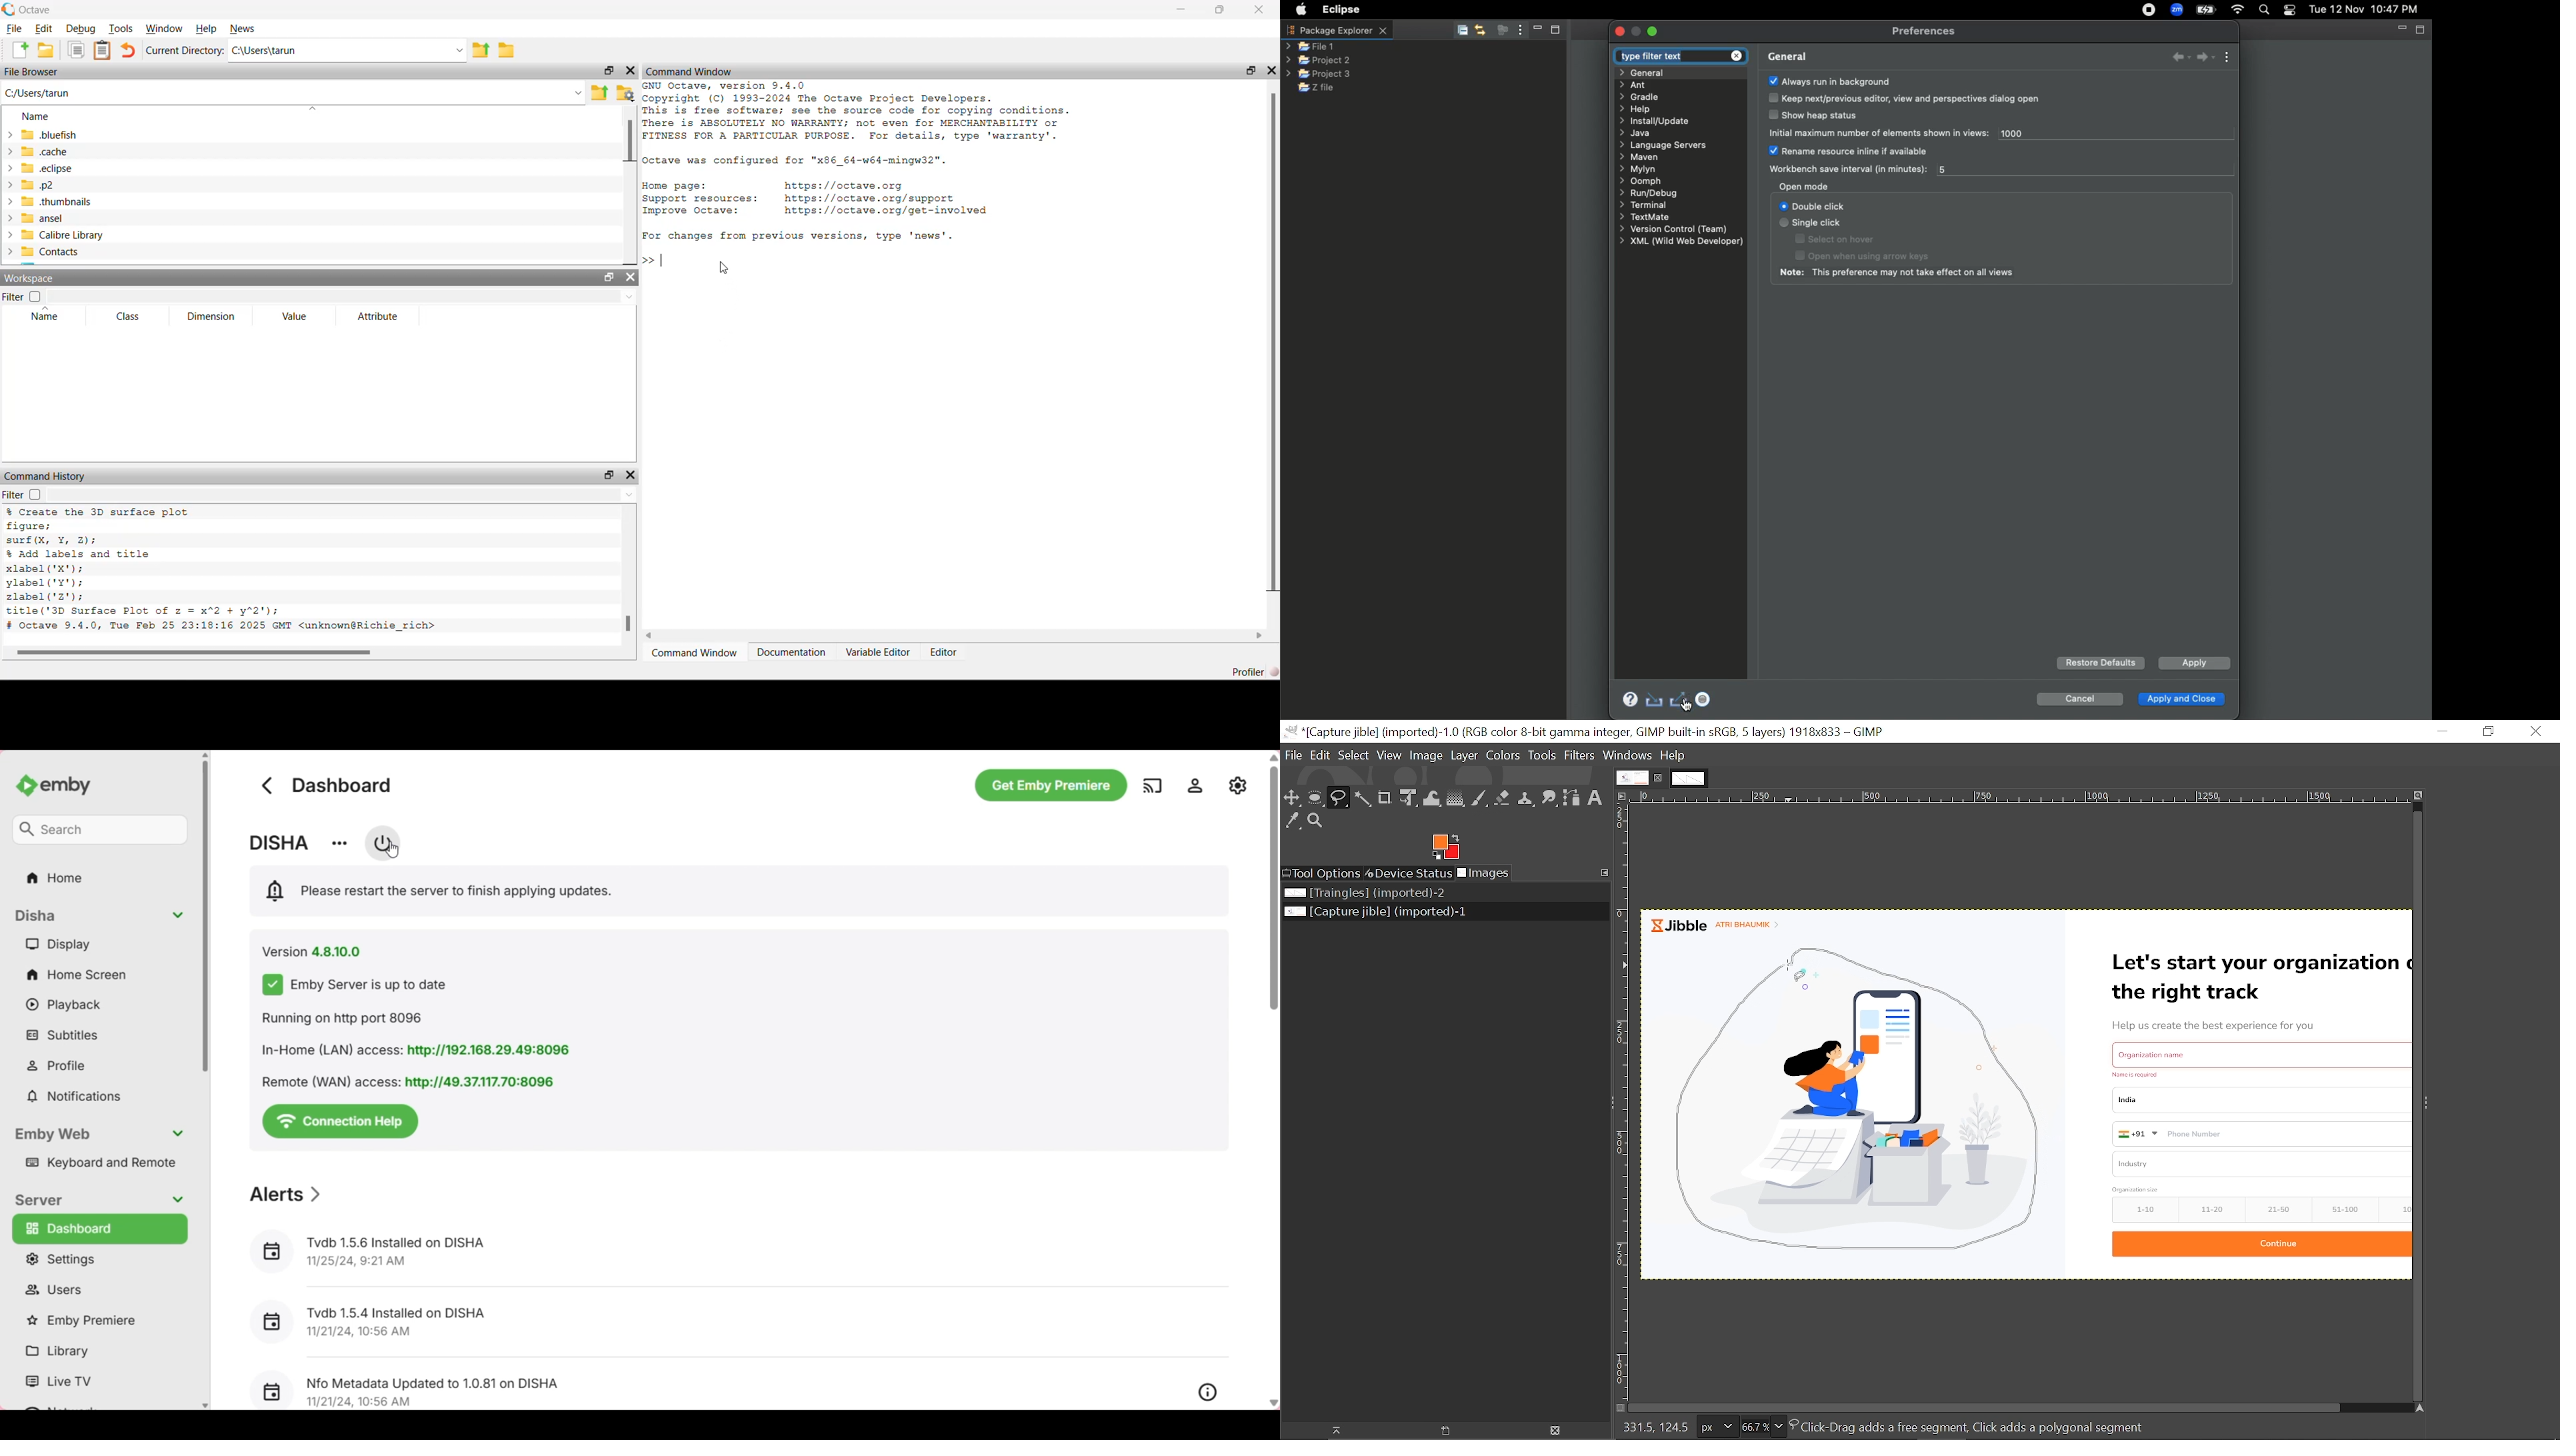 The width and height of the screenshot is (2576, 1456). I want to click on Expand, so click(1652, 32).